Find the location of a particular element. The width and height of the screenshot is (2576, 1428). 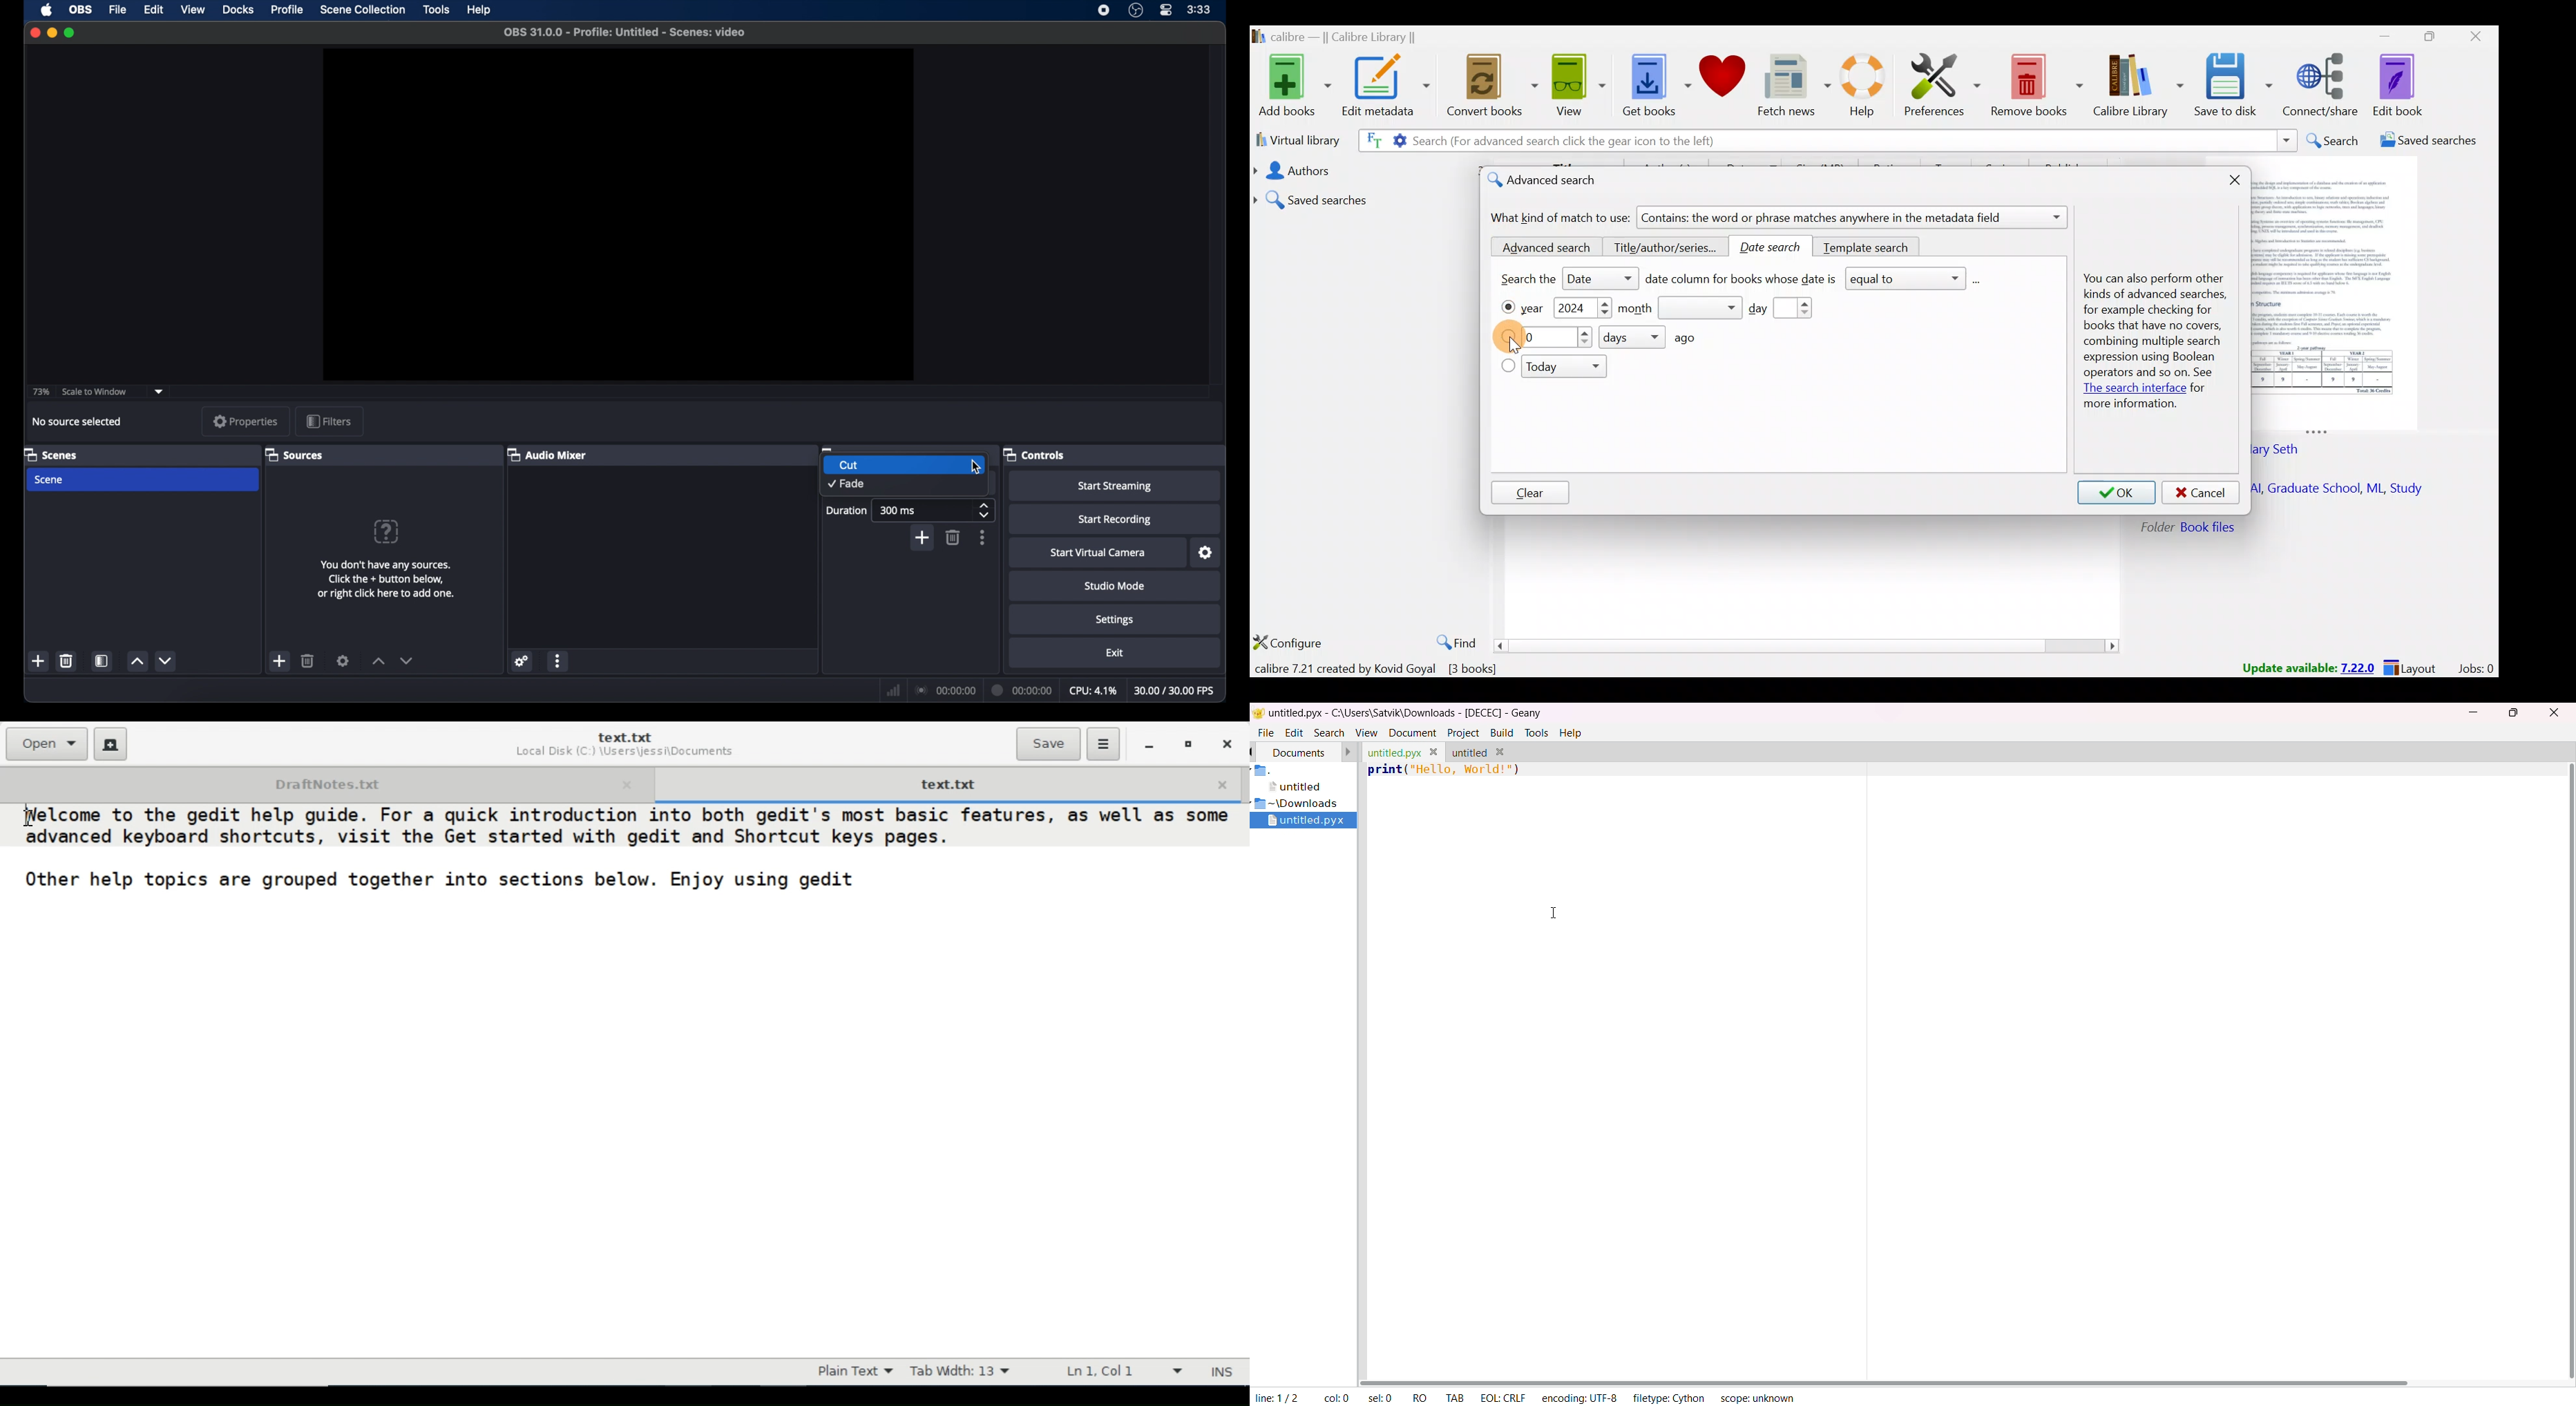

settings is located at coordinates (343, 661).